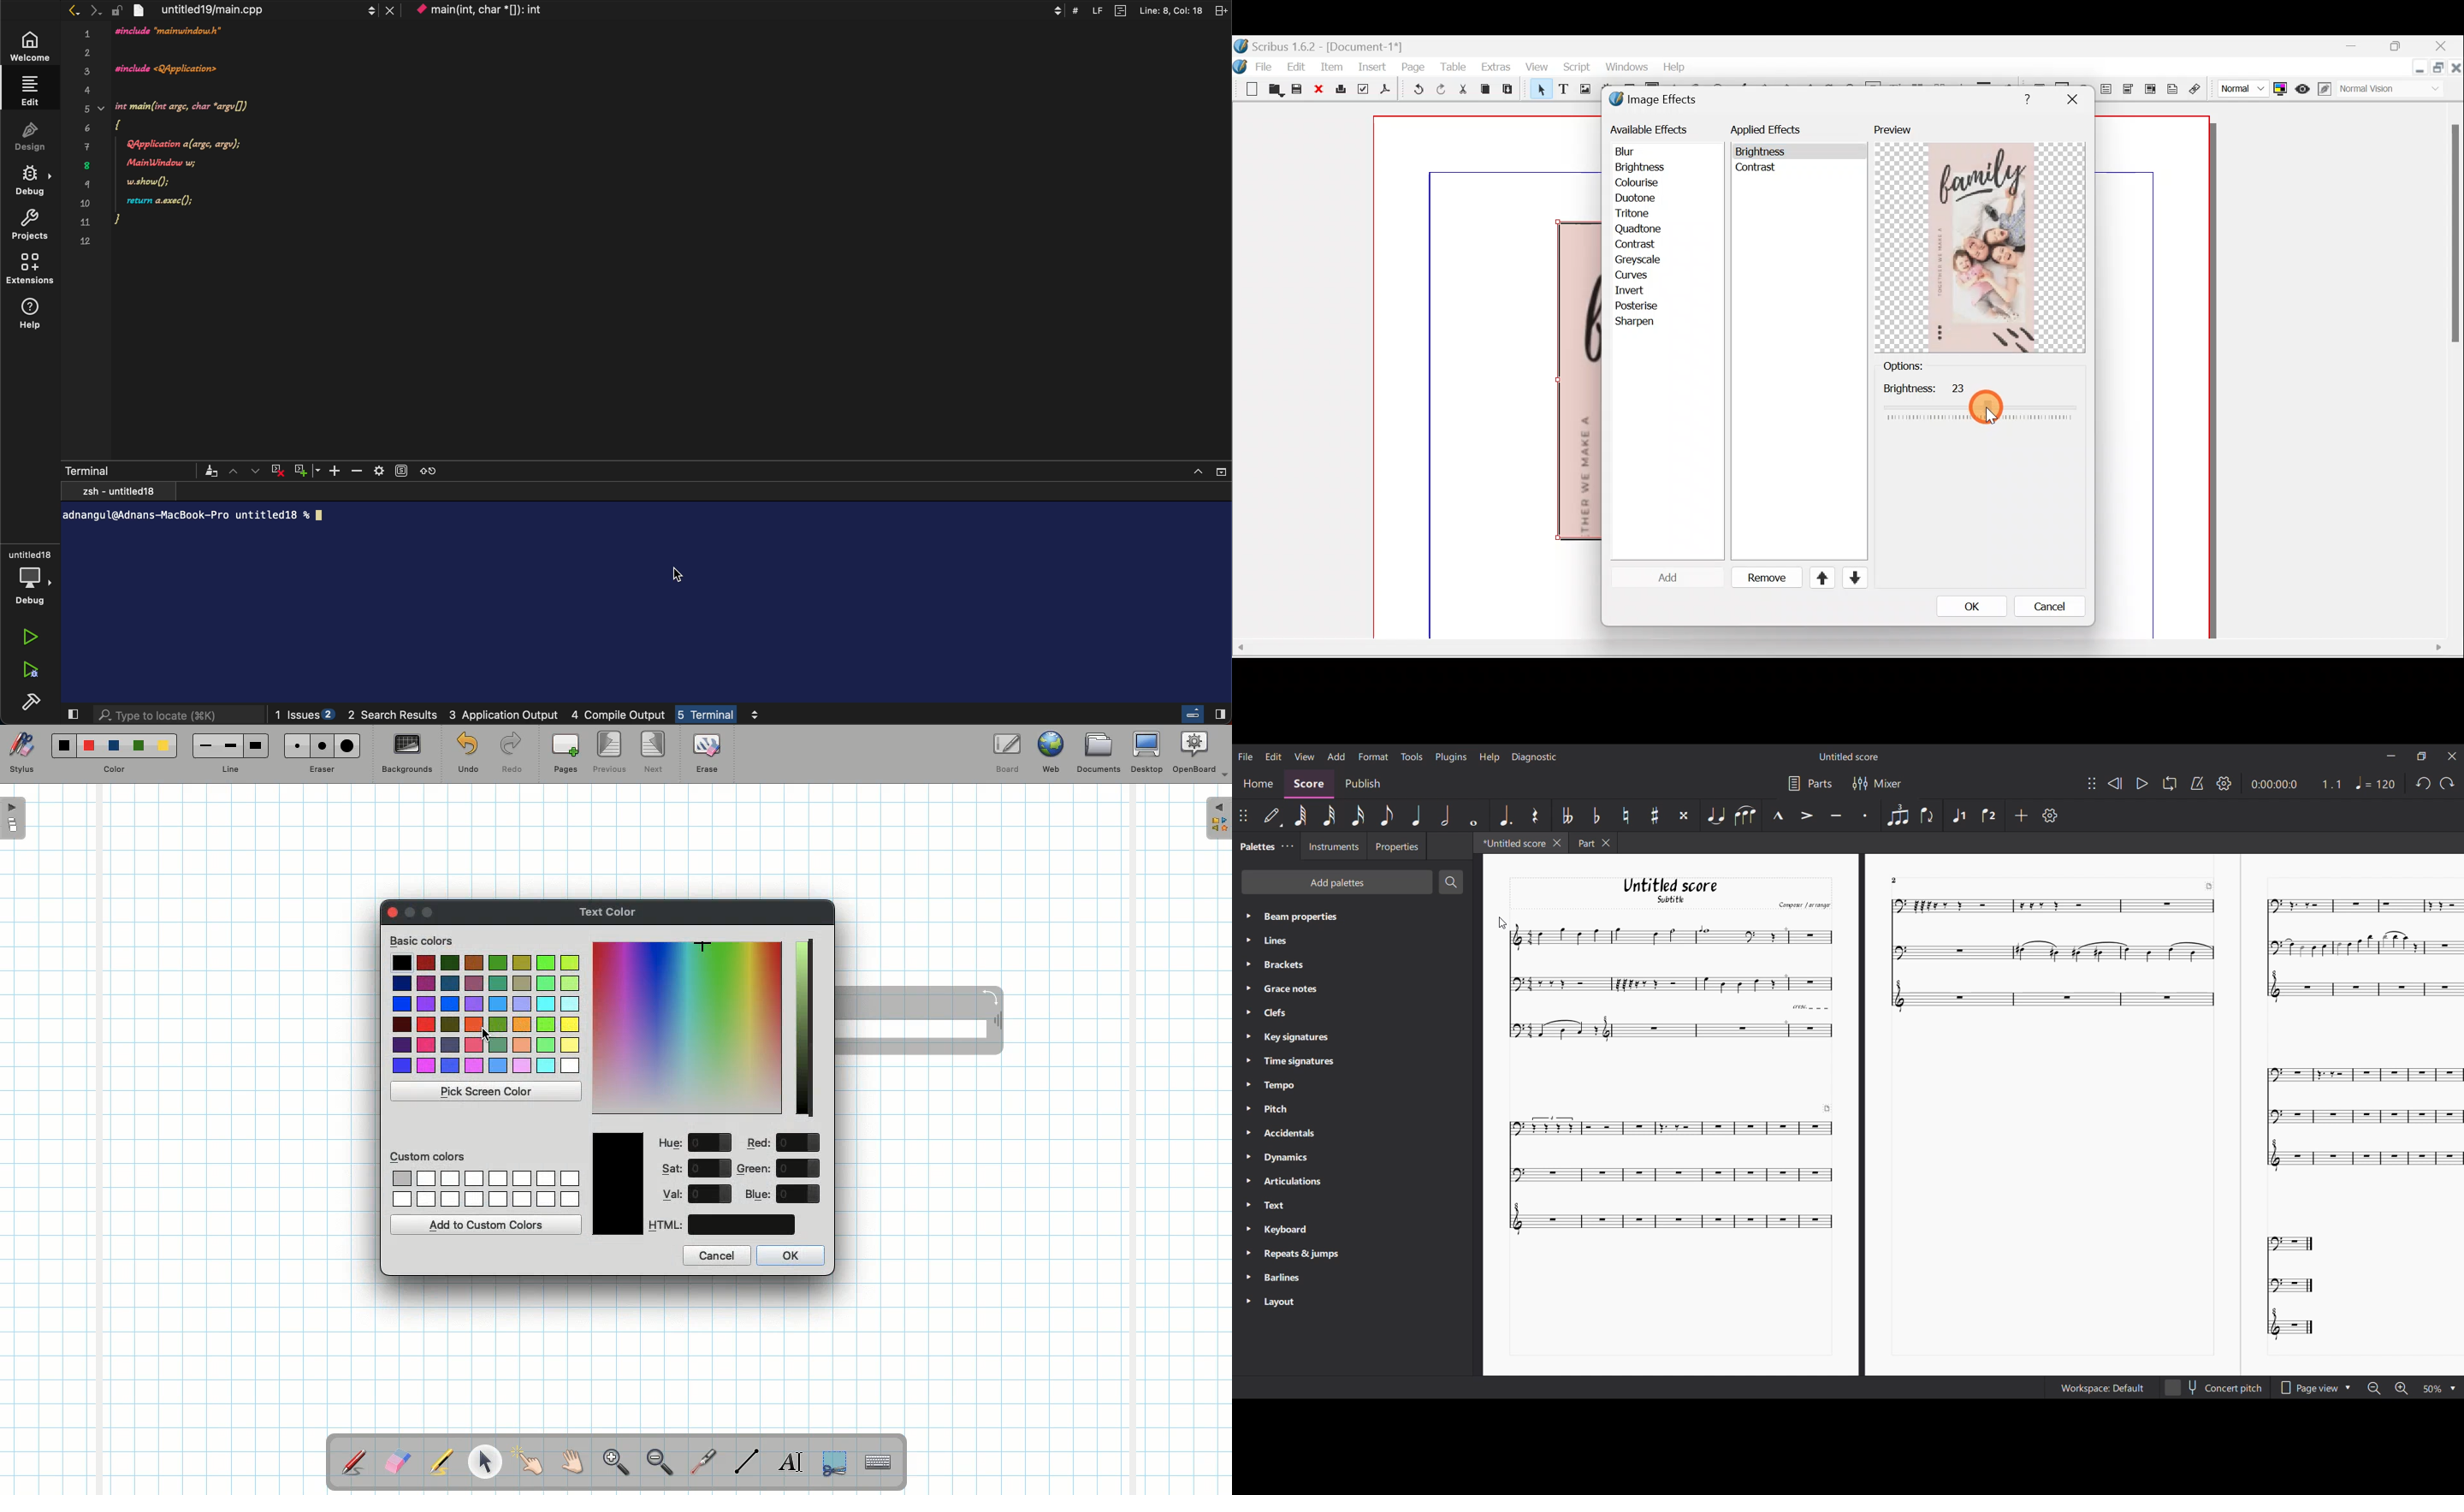 The image size is (2464, 1512). What do you see at coordinates (1292, 988) in the screenshot?
I see `Grace notes` at bounding box center [1292, 988].